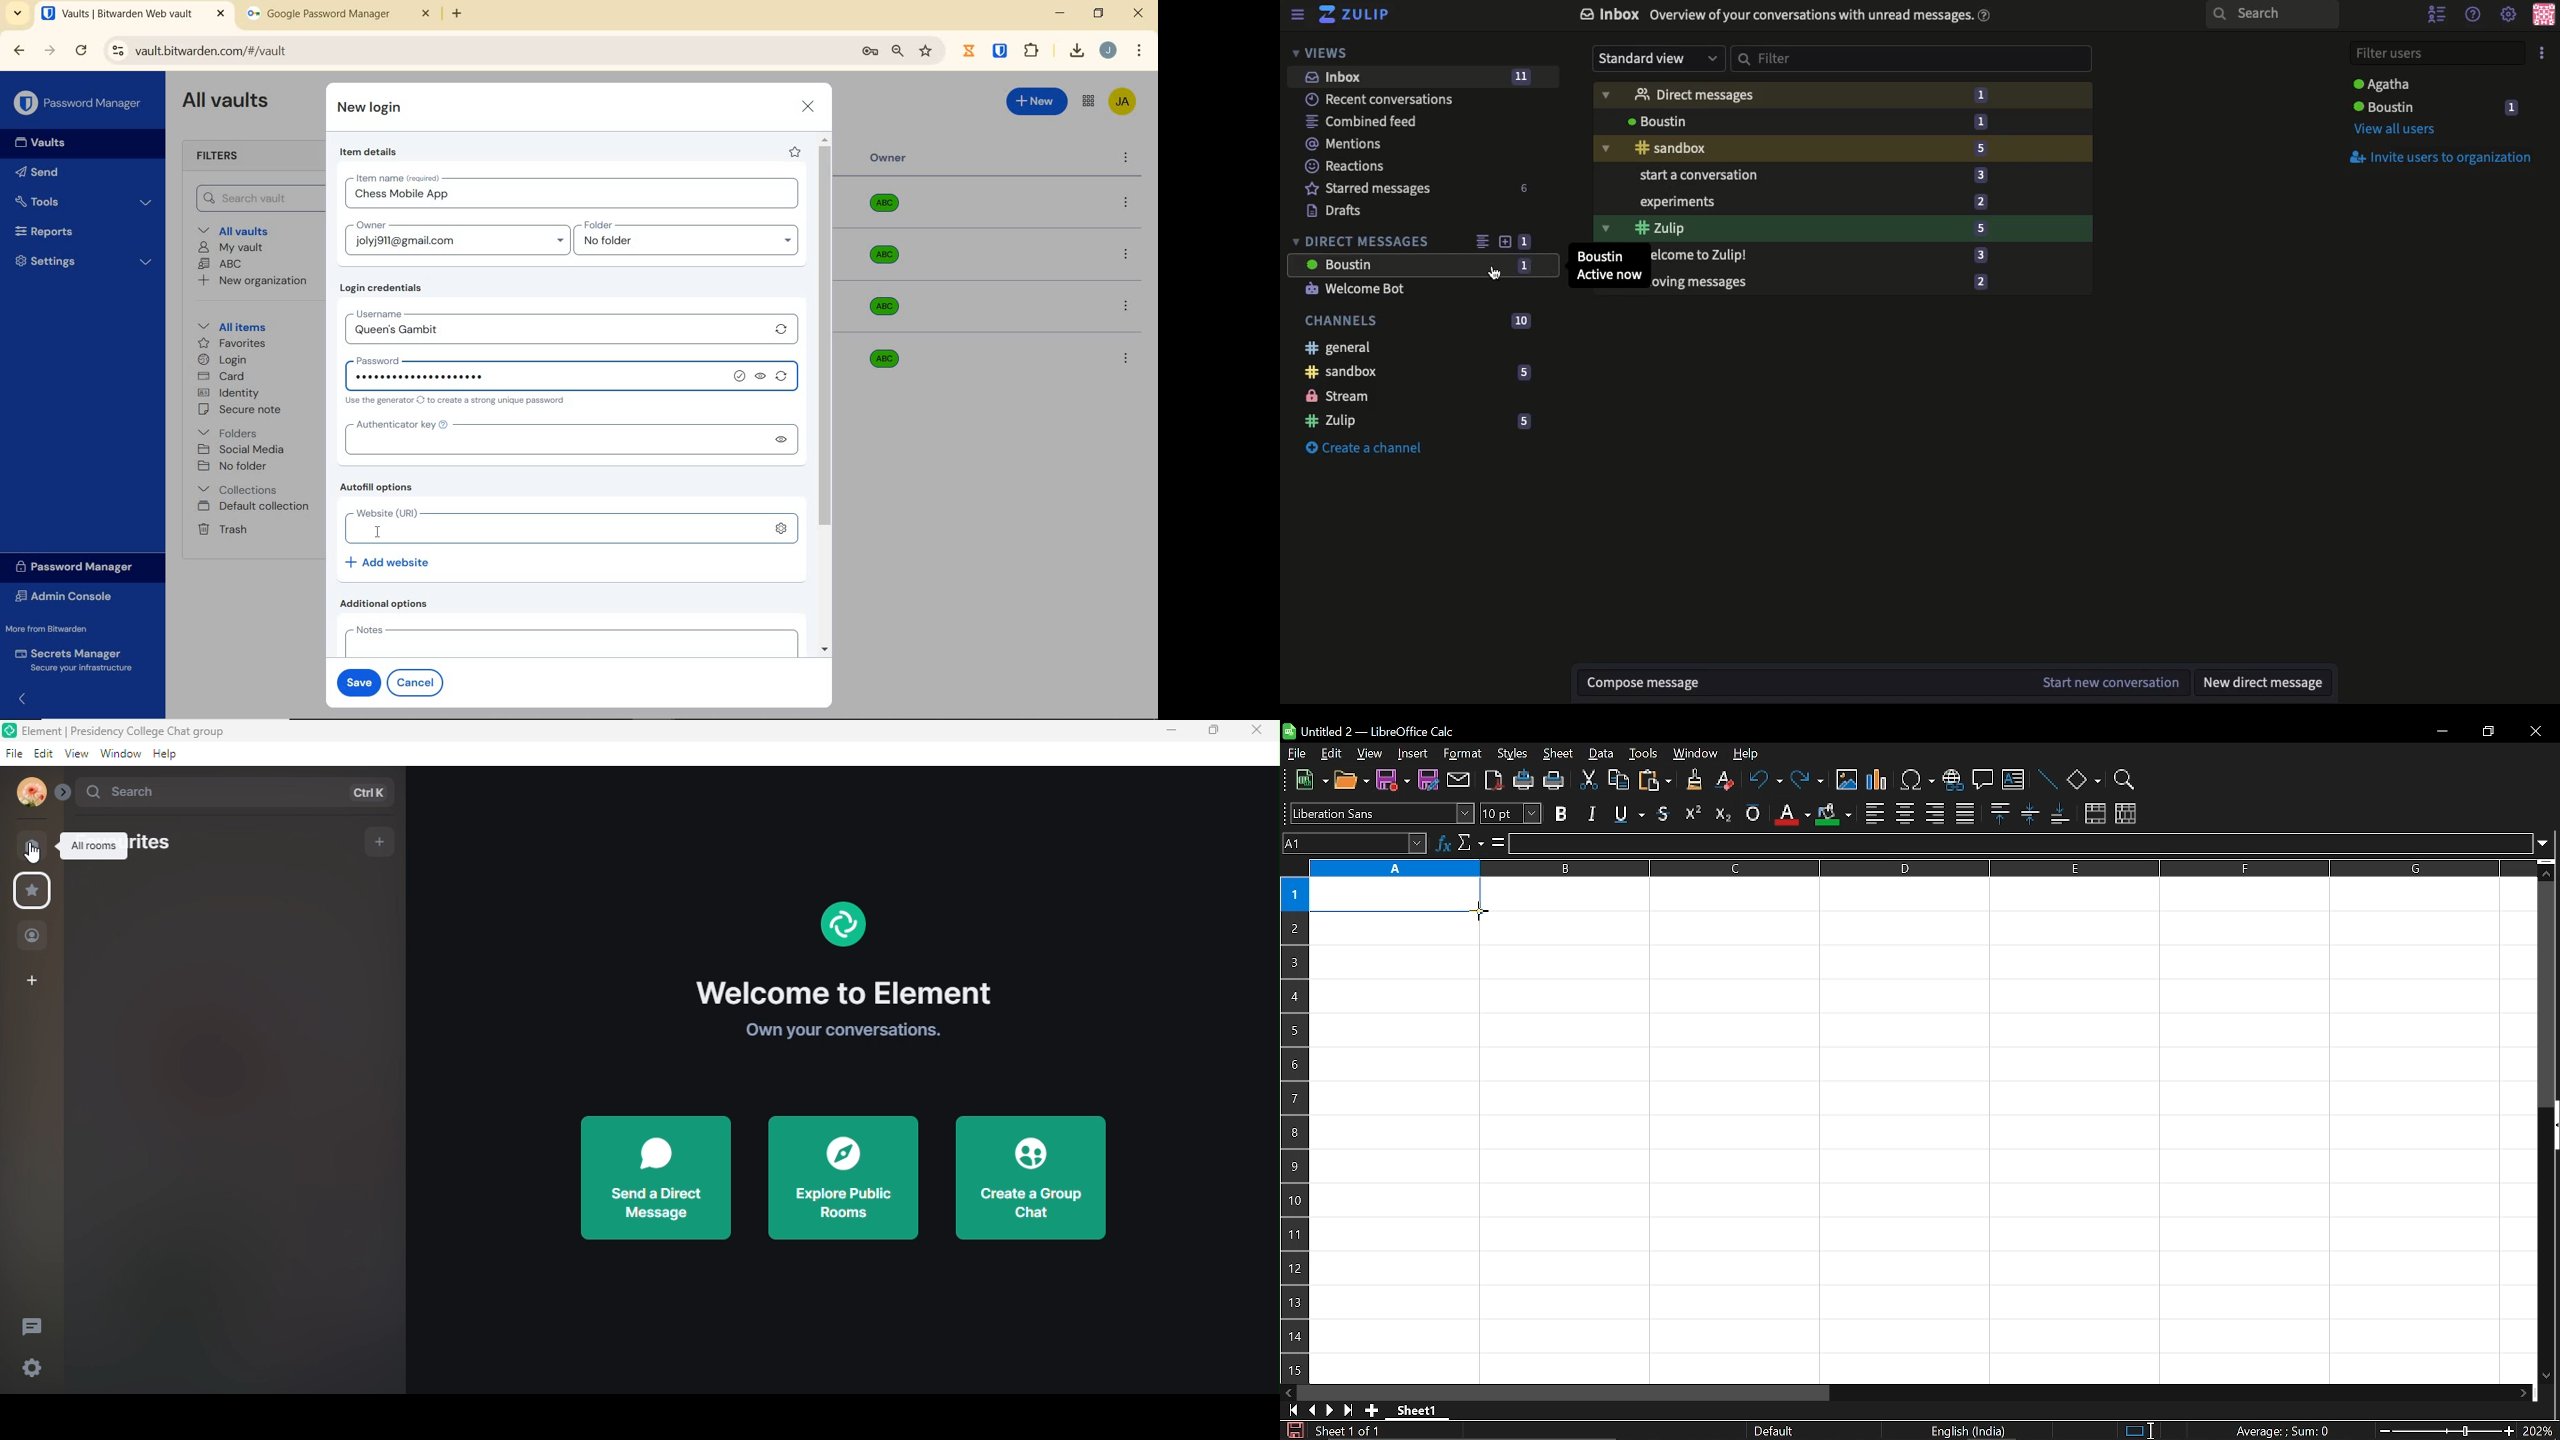  Describe the element at coordinates (1839, 92) in the screenshot. I see `DM` at that location.